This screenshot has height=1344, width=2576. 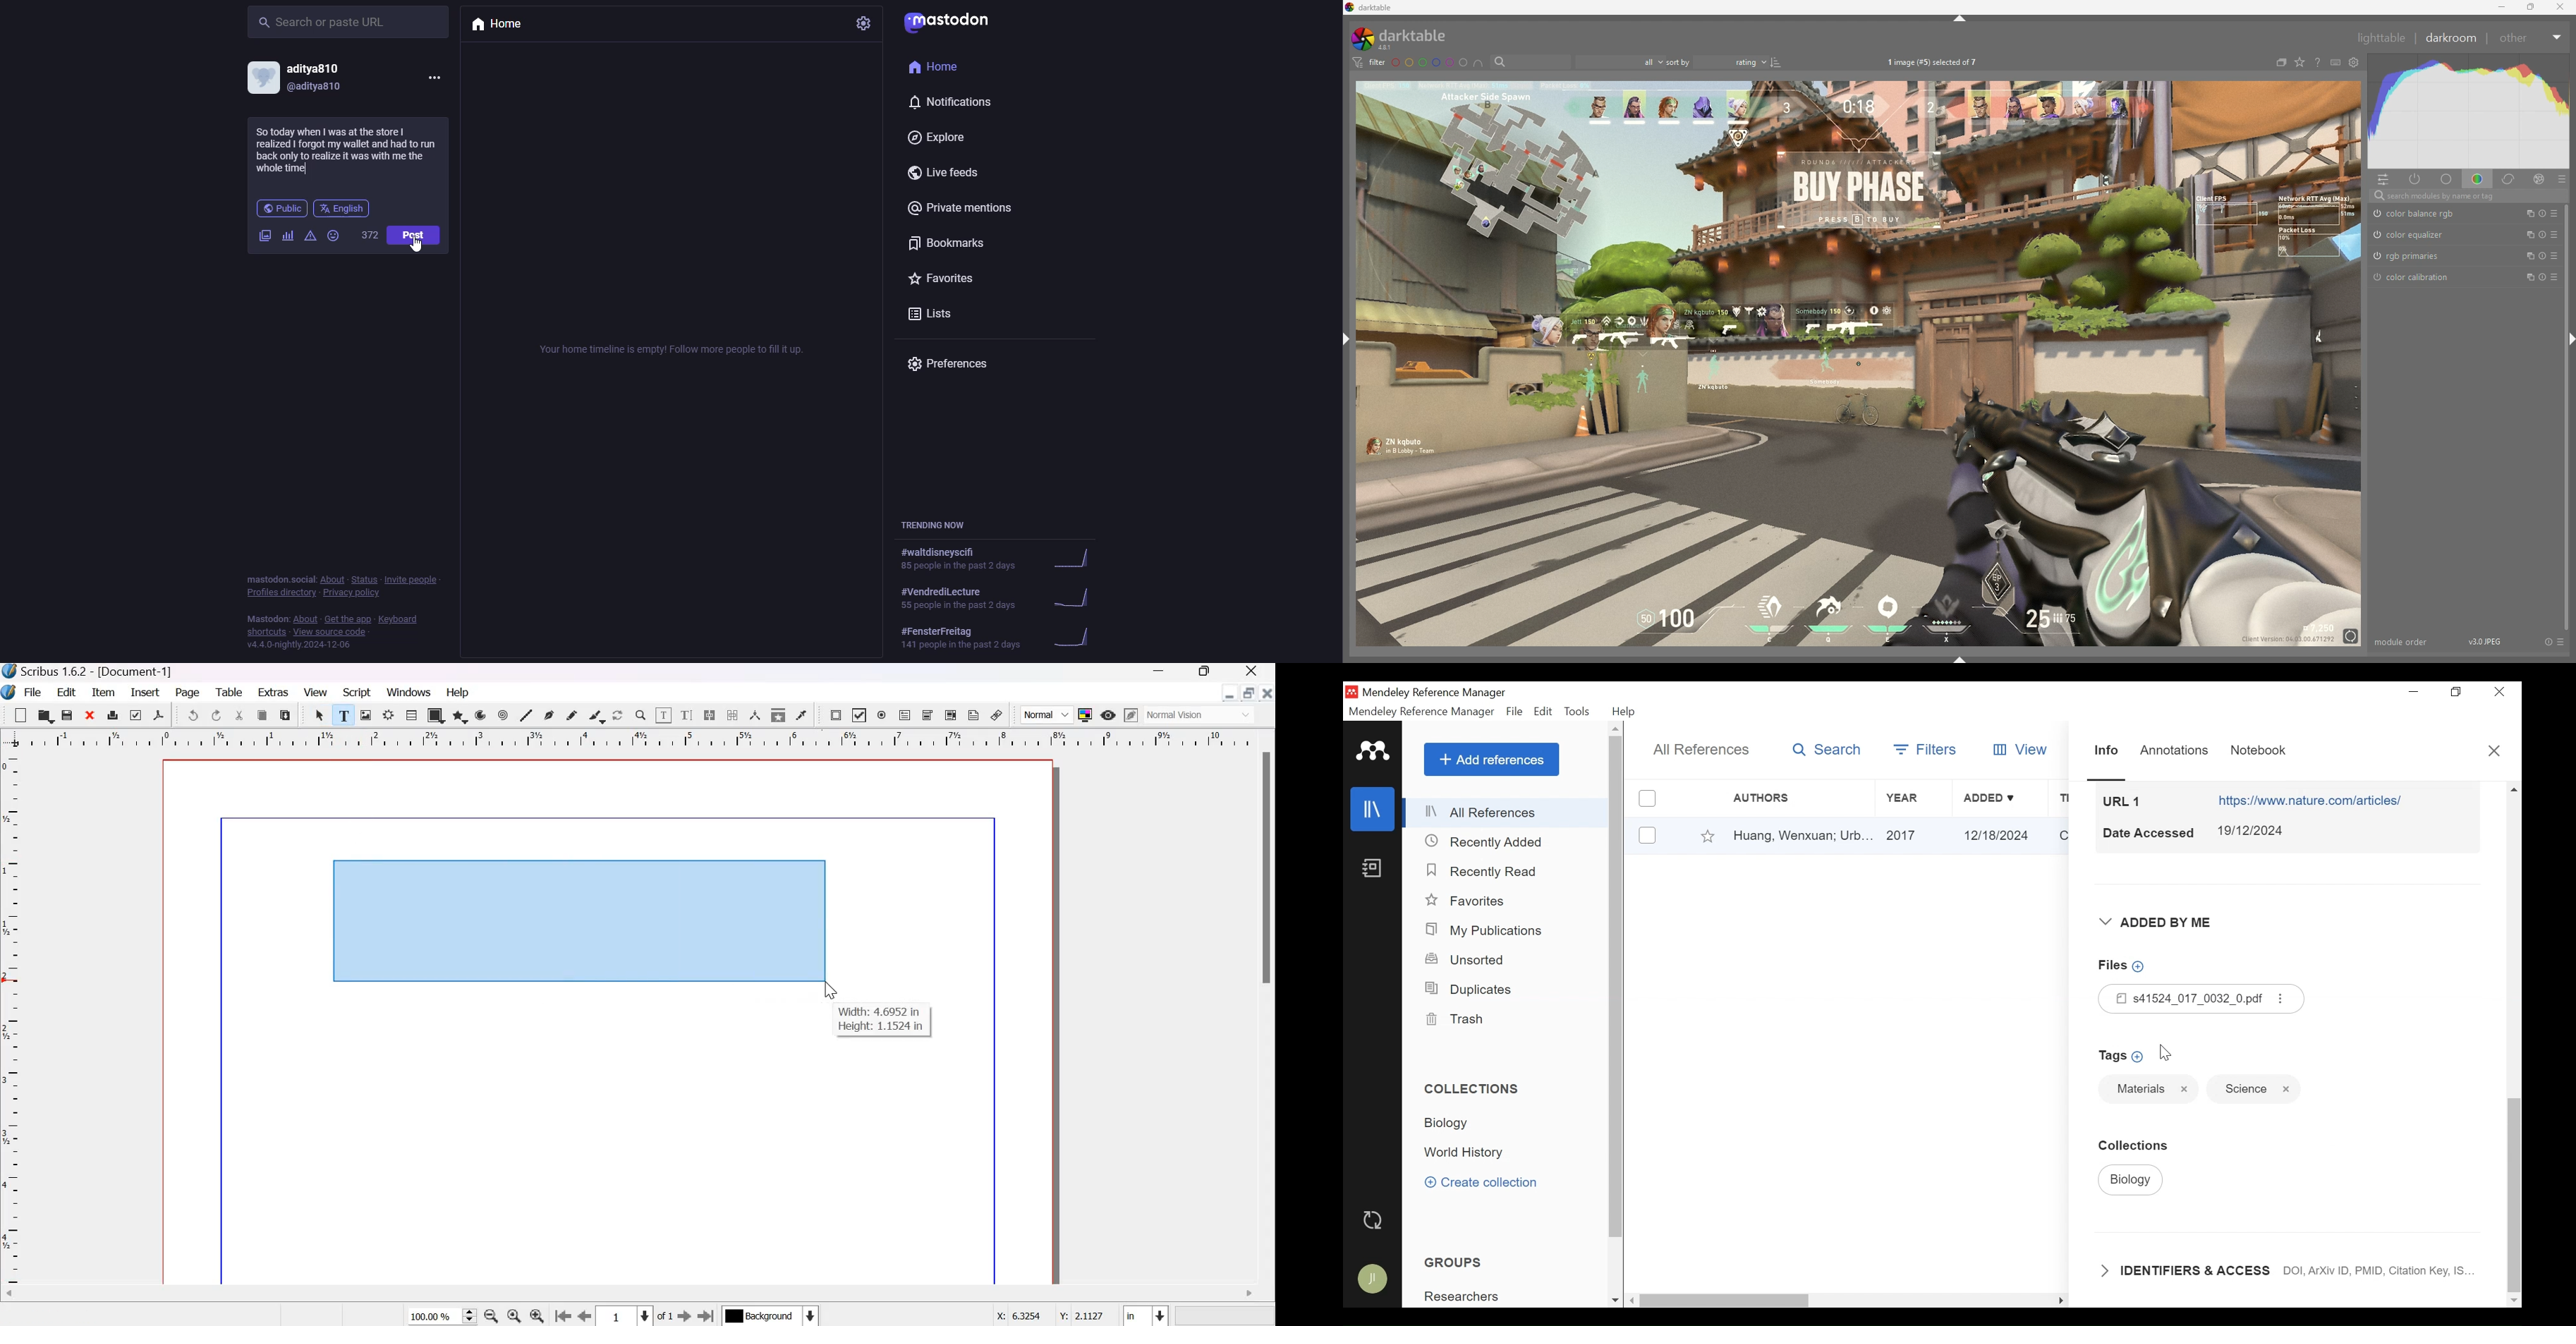 What do you see at coordinates (1617, 729) in the screenshot?
I see `Scroll up` at bounding box center [1617, 729].